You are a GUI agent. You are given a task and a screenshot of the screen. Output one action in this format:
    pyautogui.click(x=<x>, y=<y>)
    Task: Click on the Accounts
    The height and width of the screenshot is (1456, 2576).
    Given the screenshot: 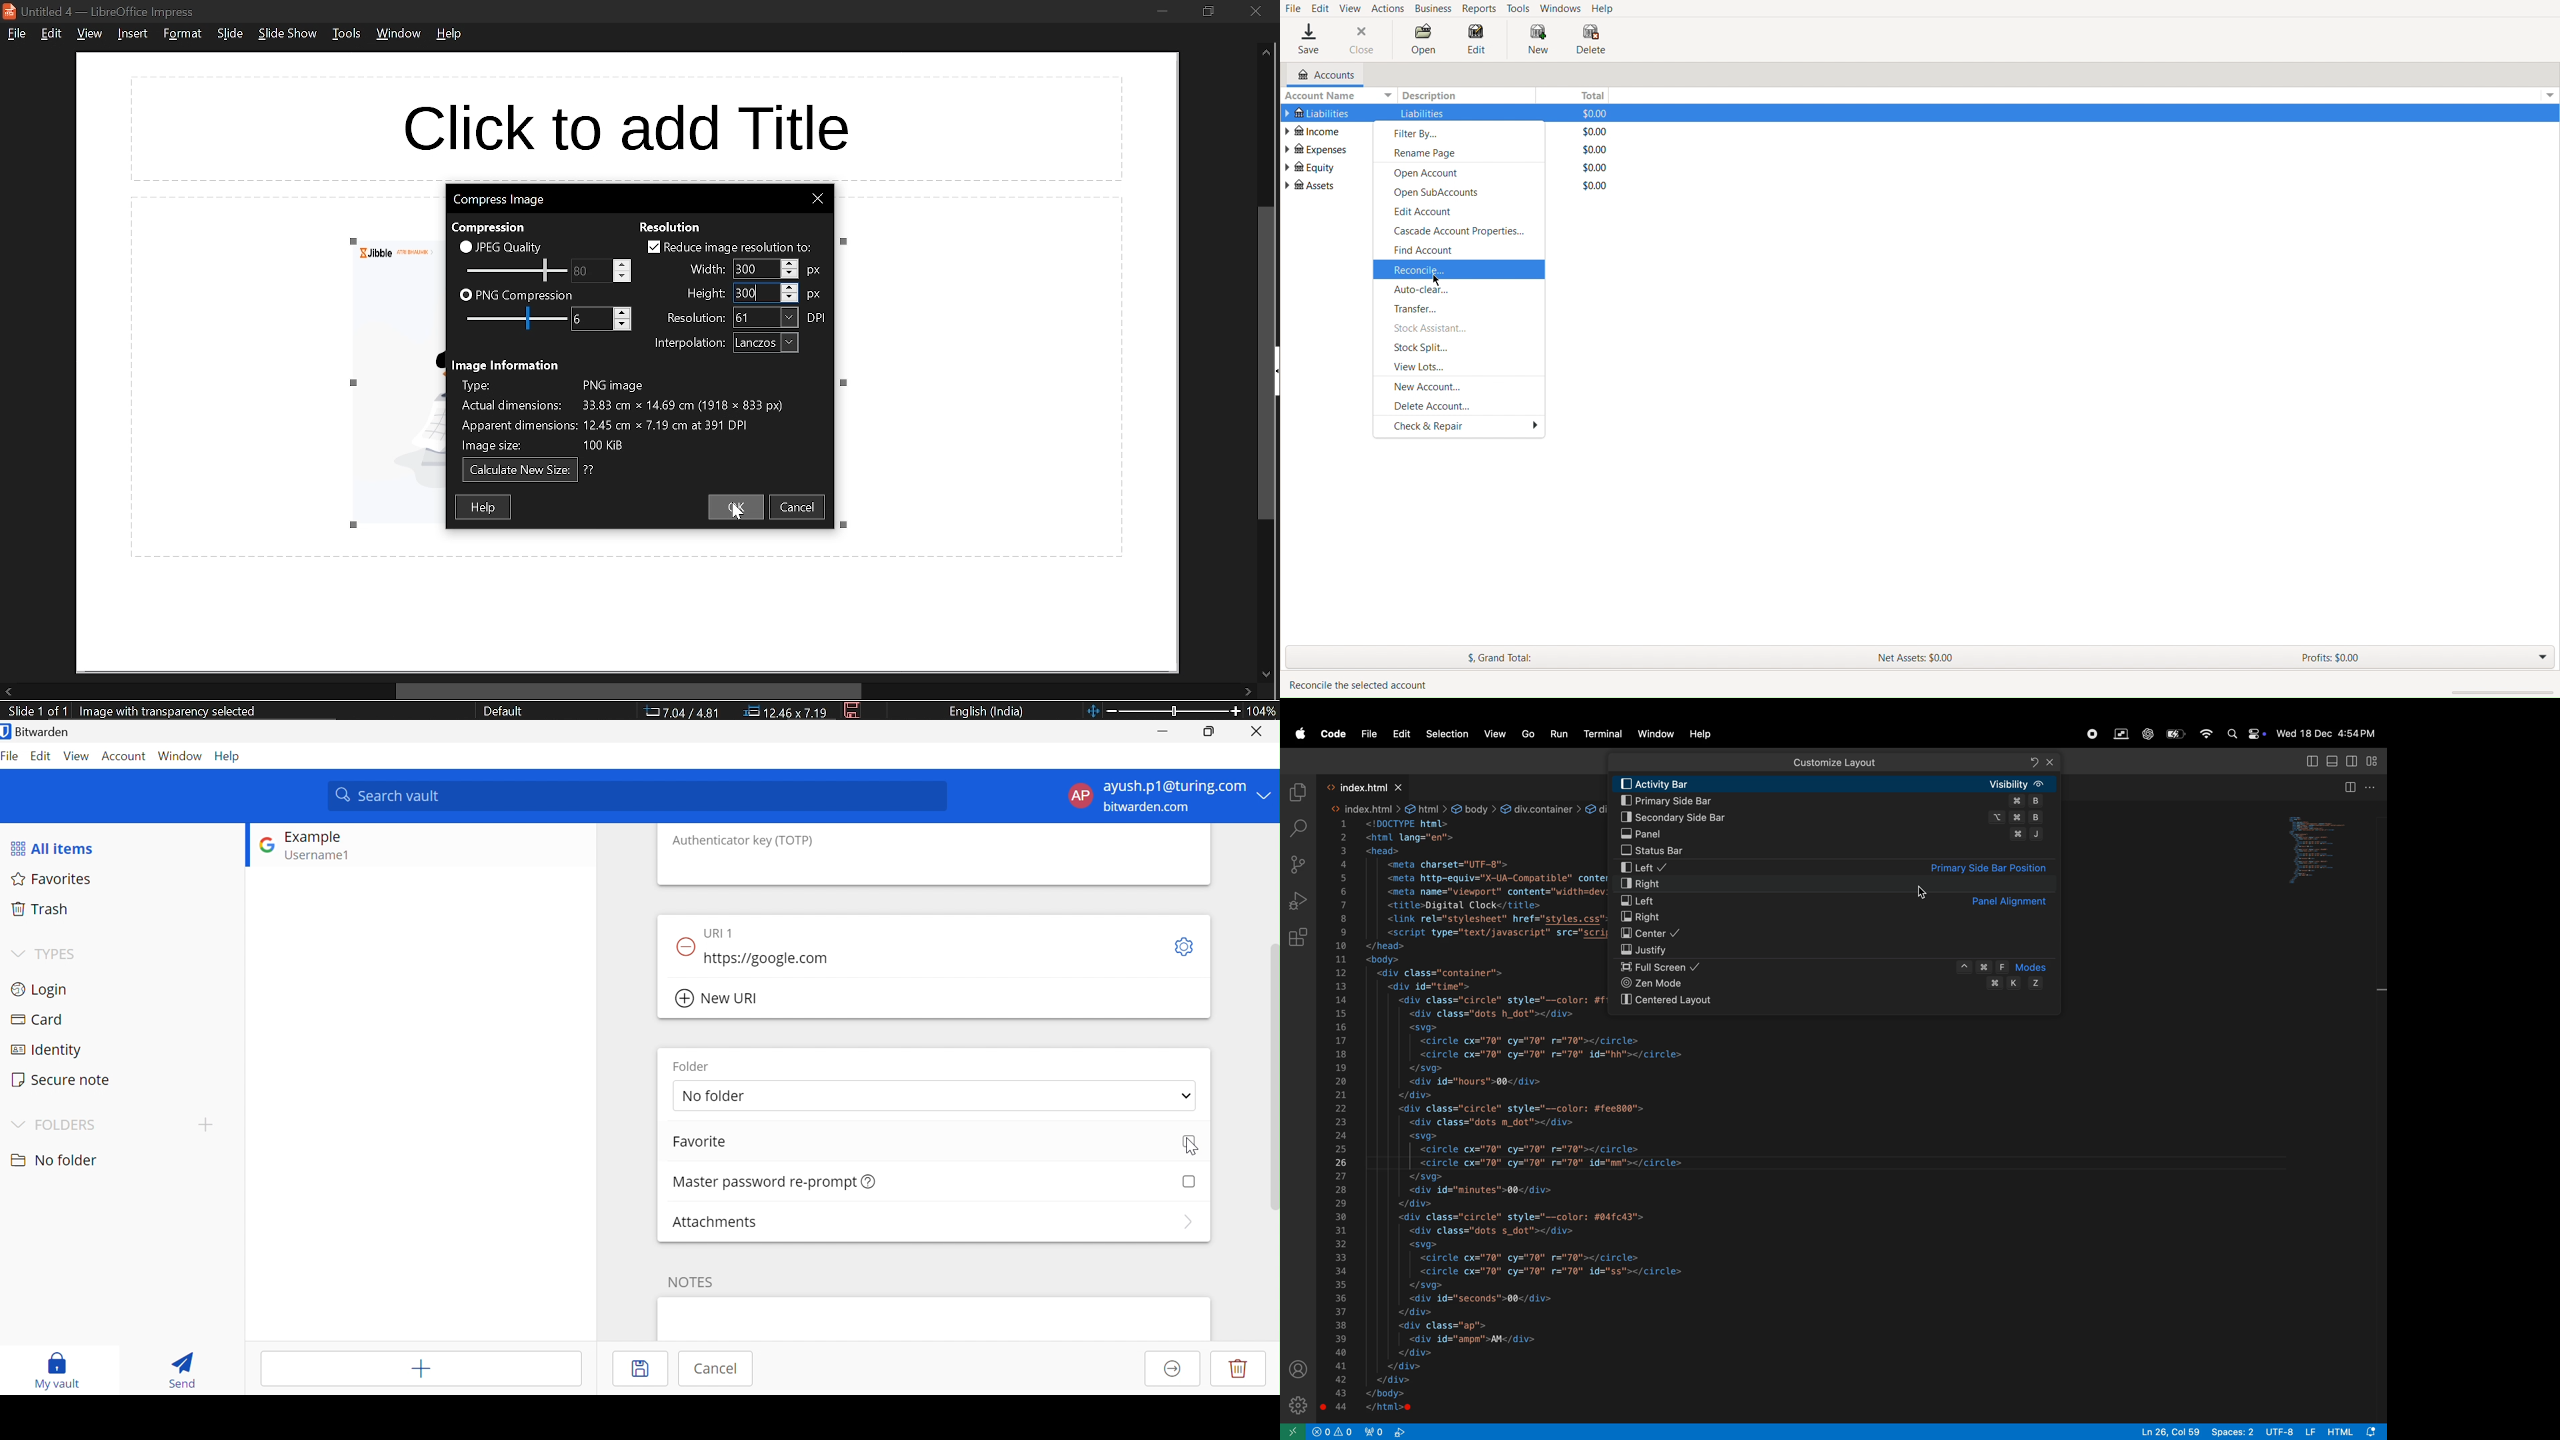 What is the action you would take?
    pyautogui.click(x=1321, y=76)
    